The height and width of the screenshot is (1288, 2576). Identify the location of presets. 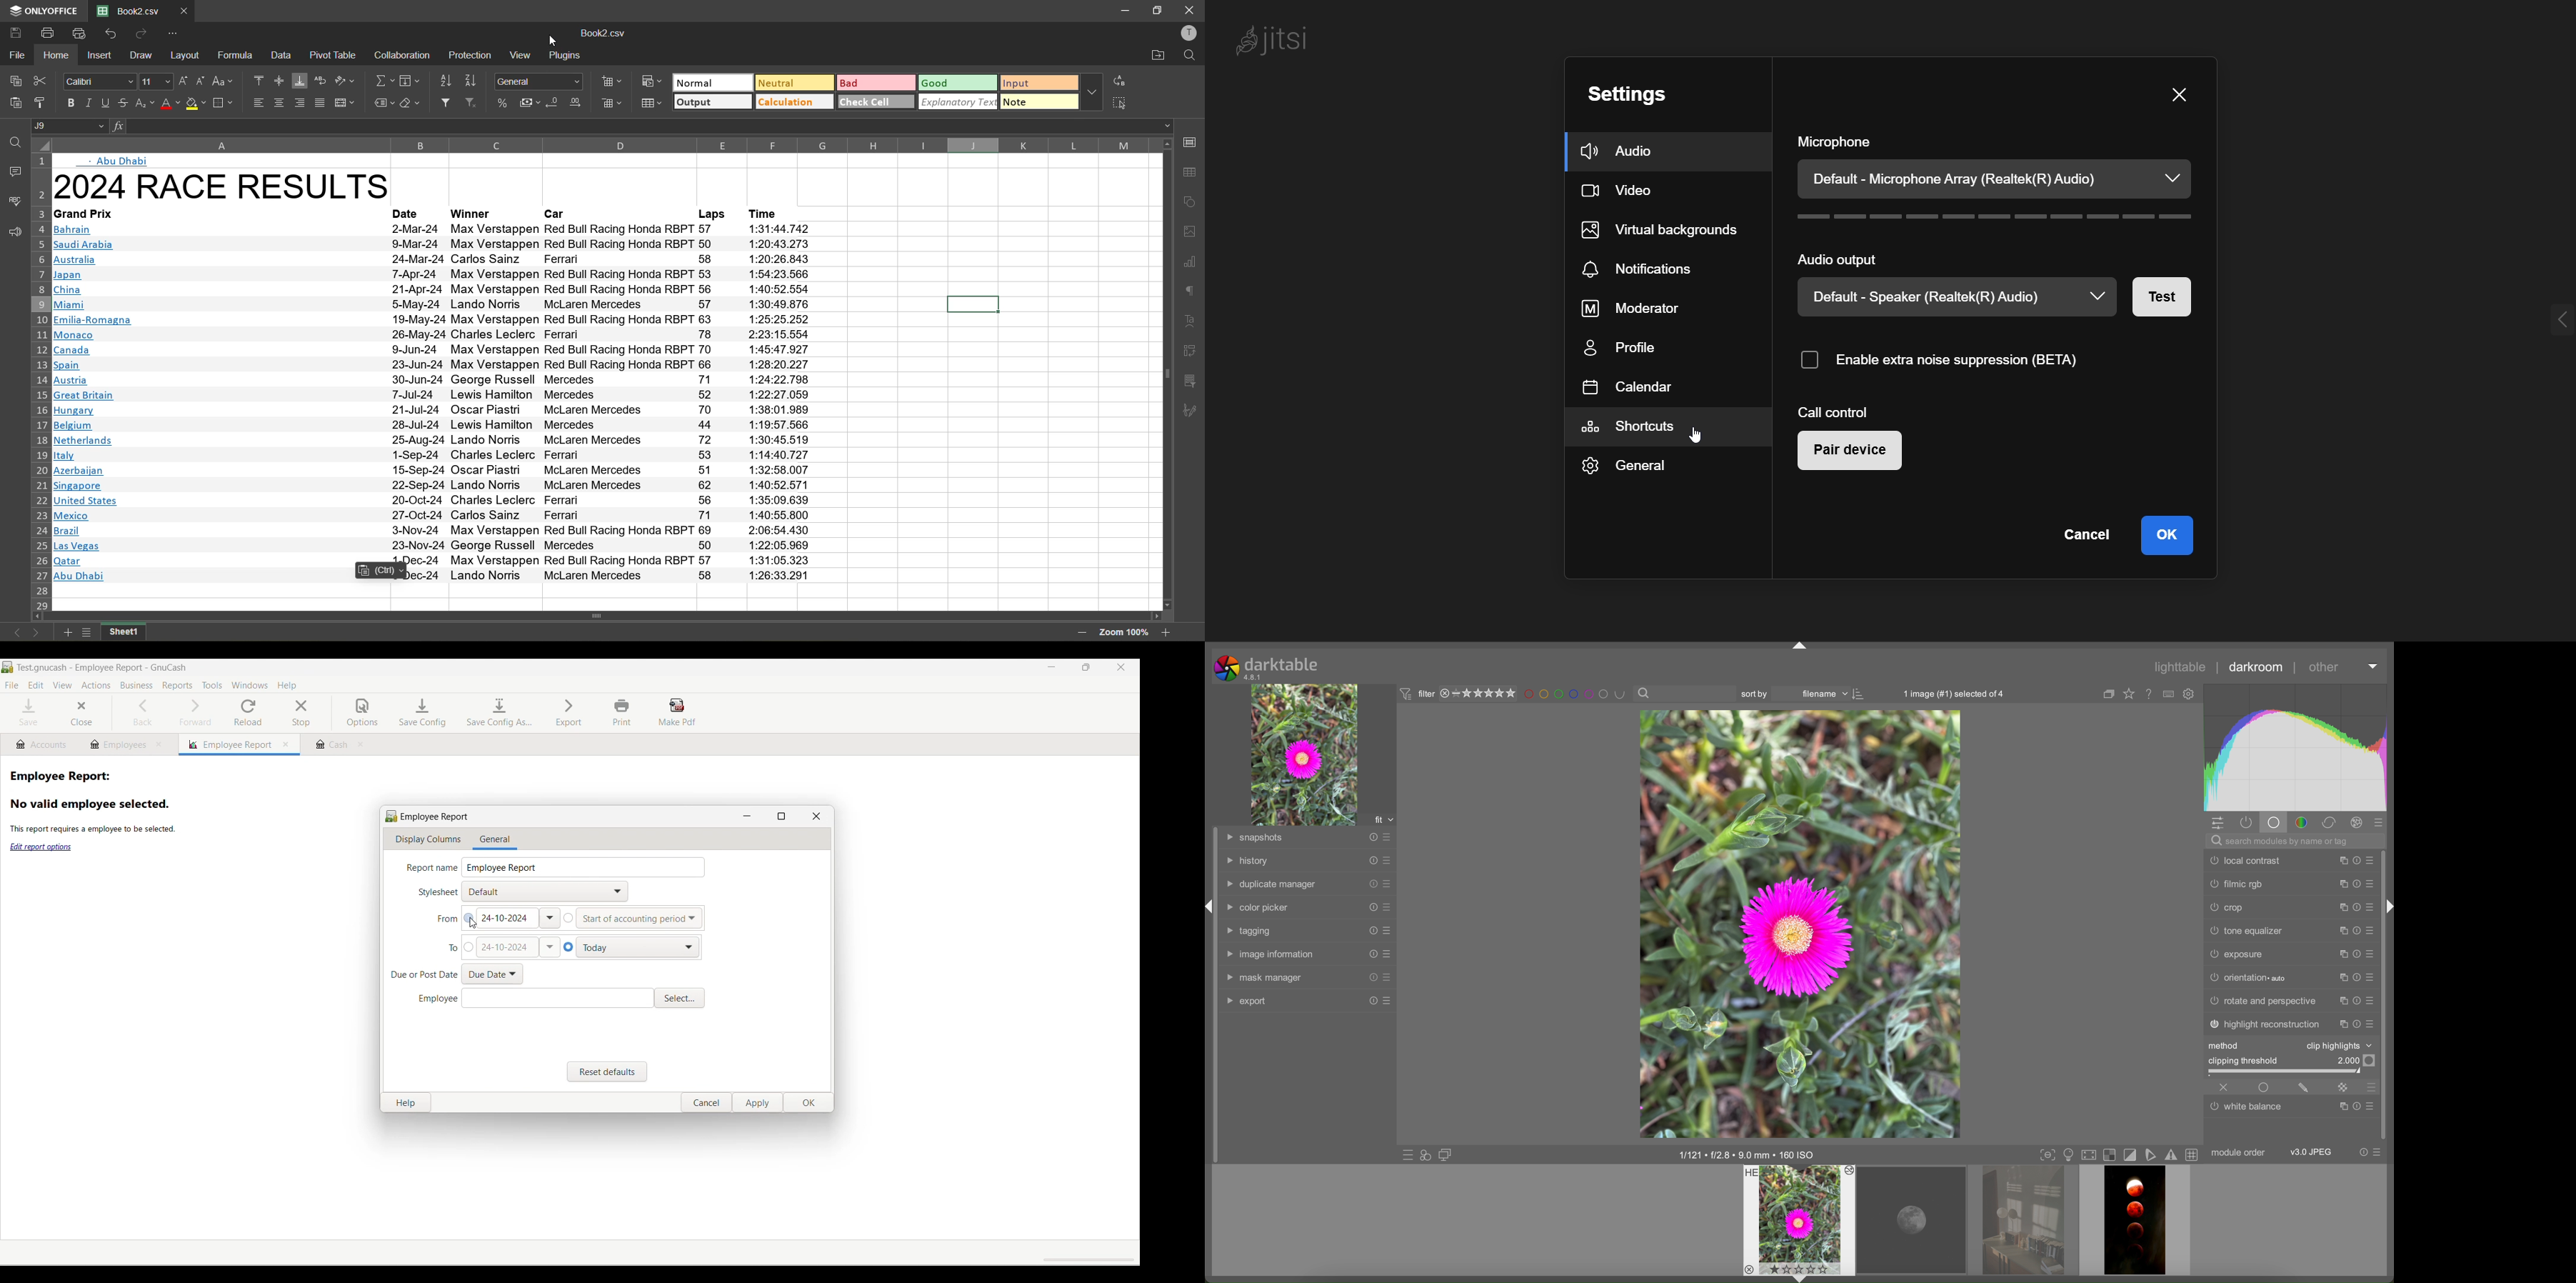
(2373, 1001).